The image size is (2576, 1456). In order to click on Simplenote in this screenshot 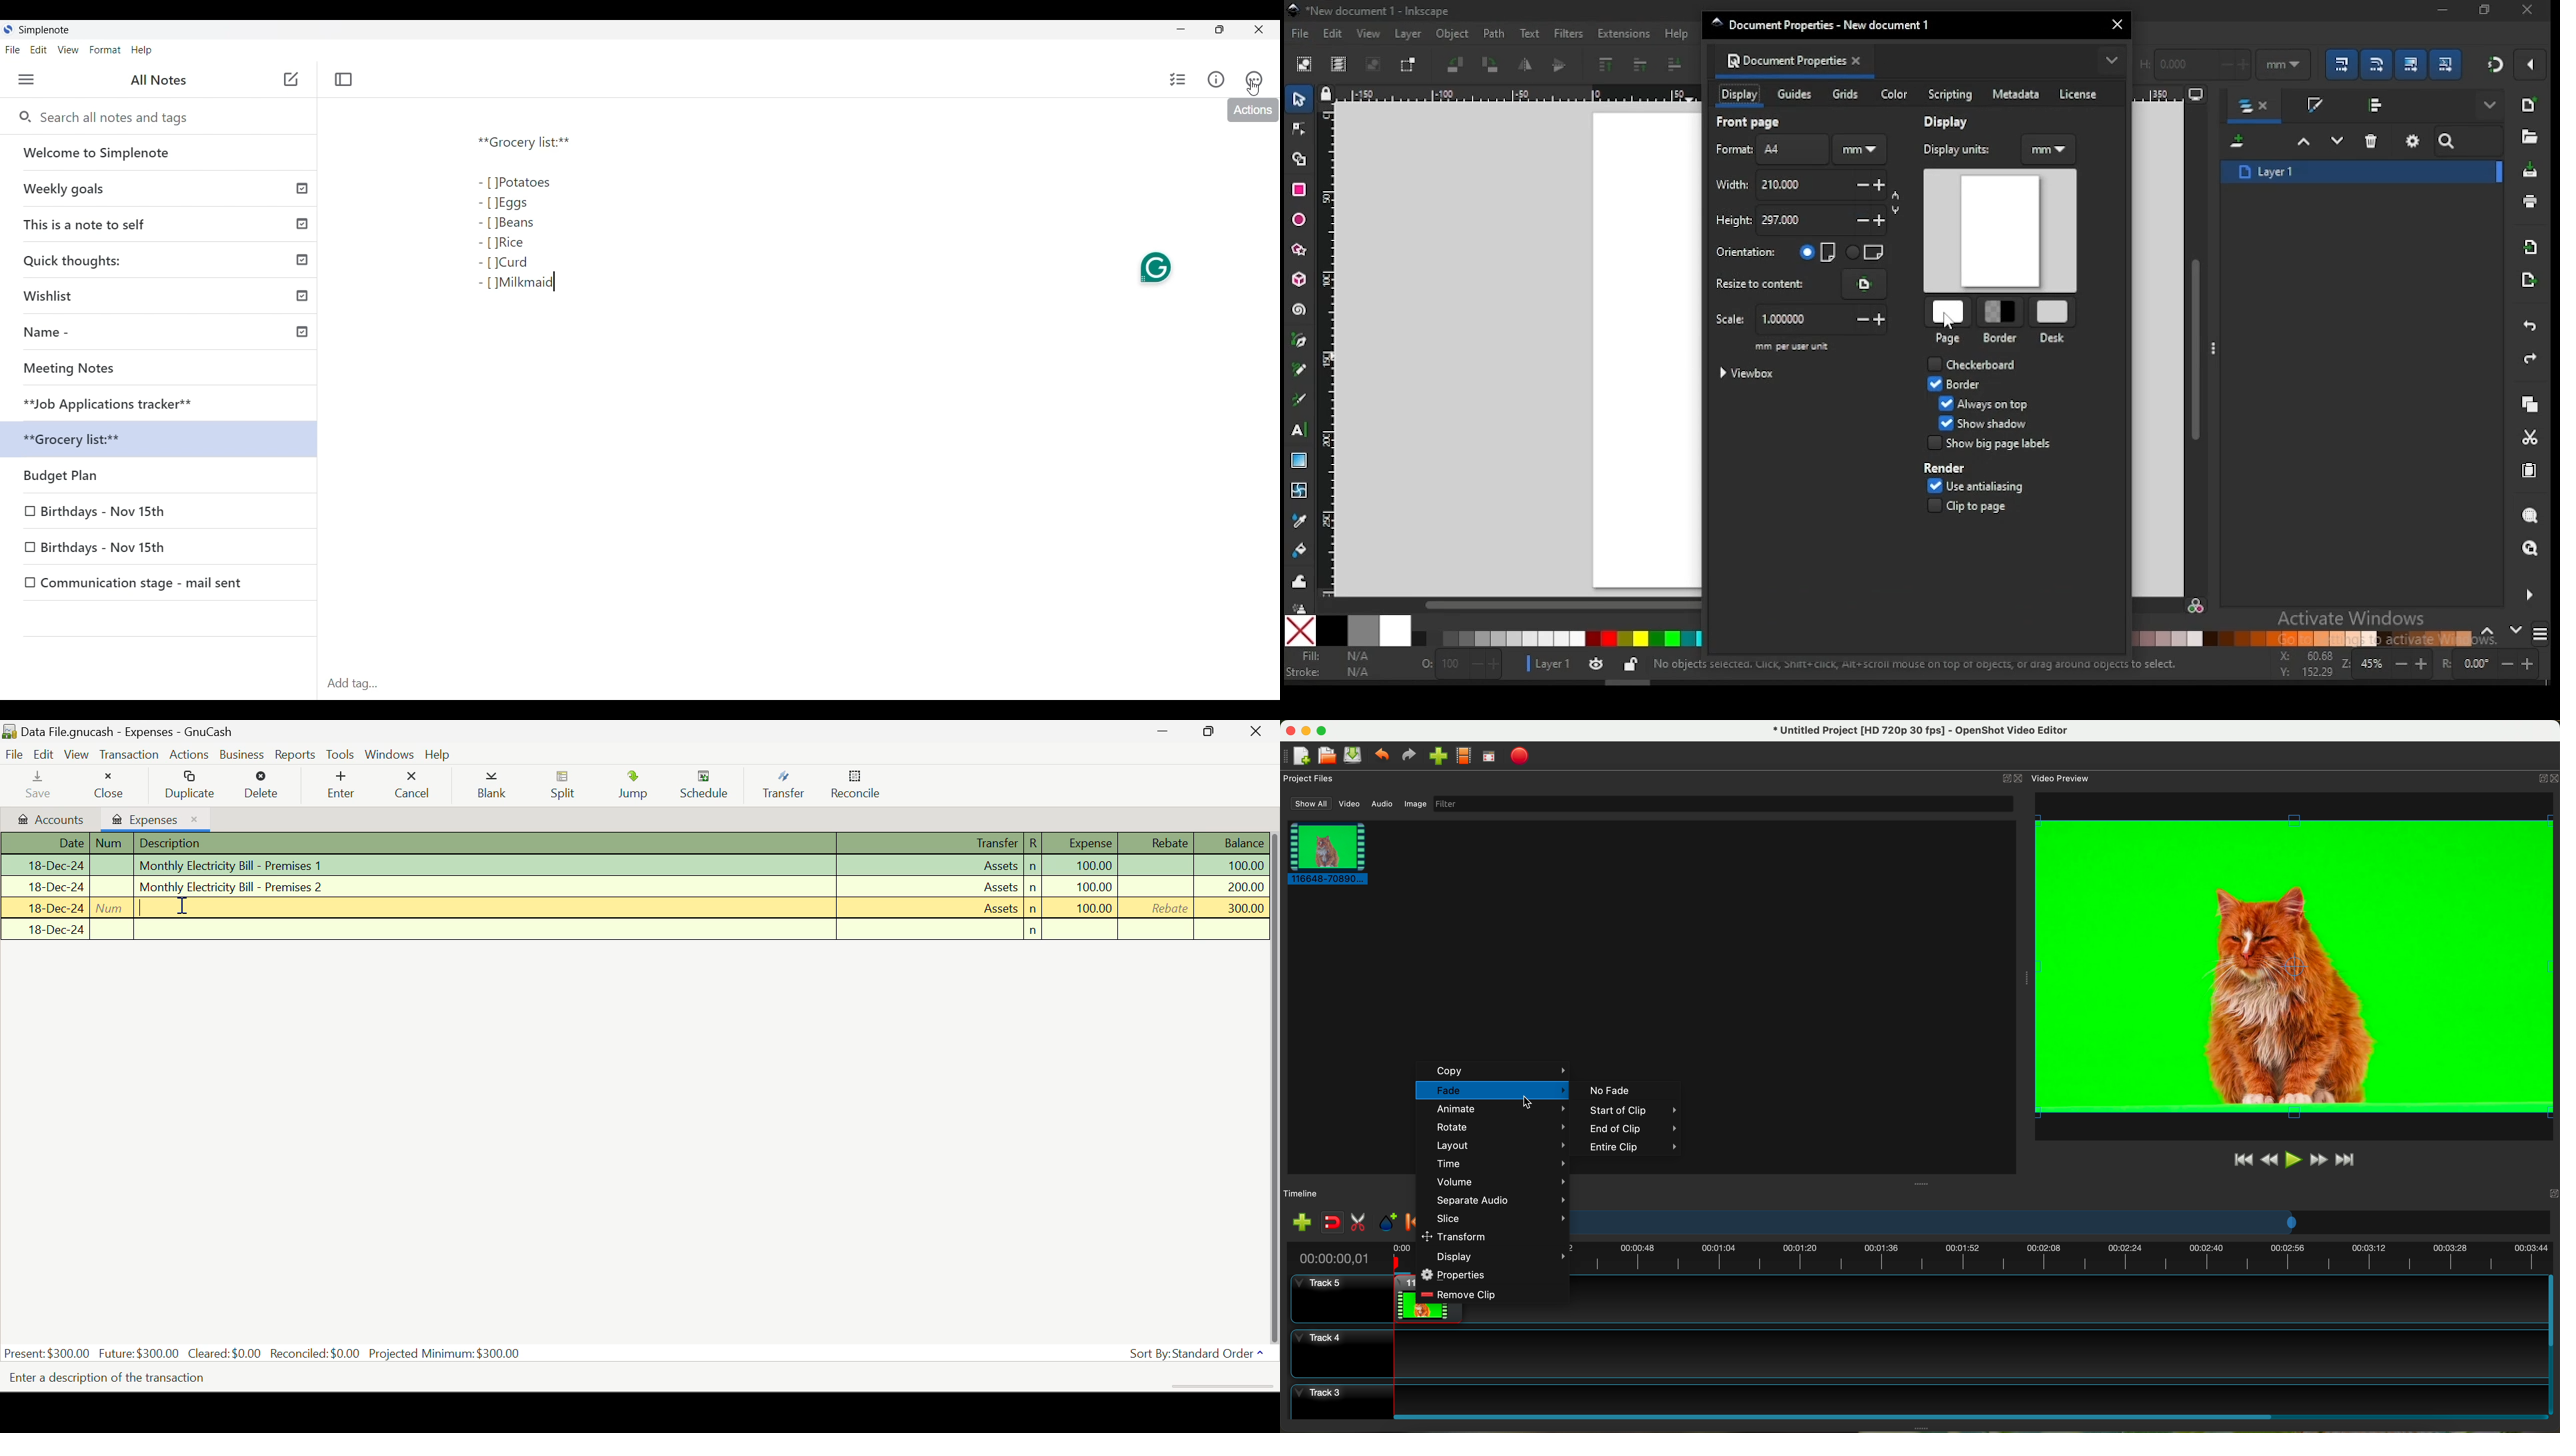, I will do `click(41, 29)`.